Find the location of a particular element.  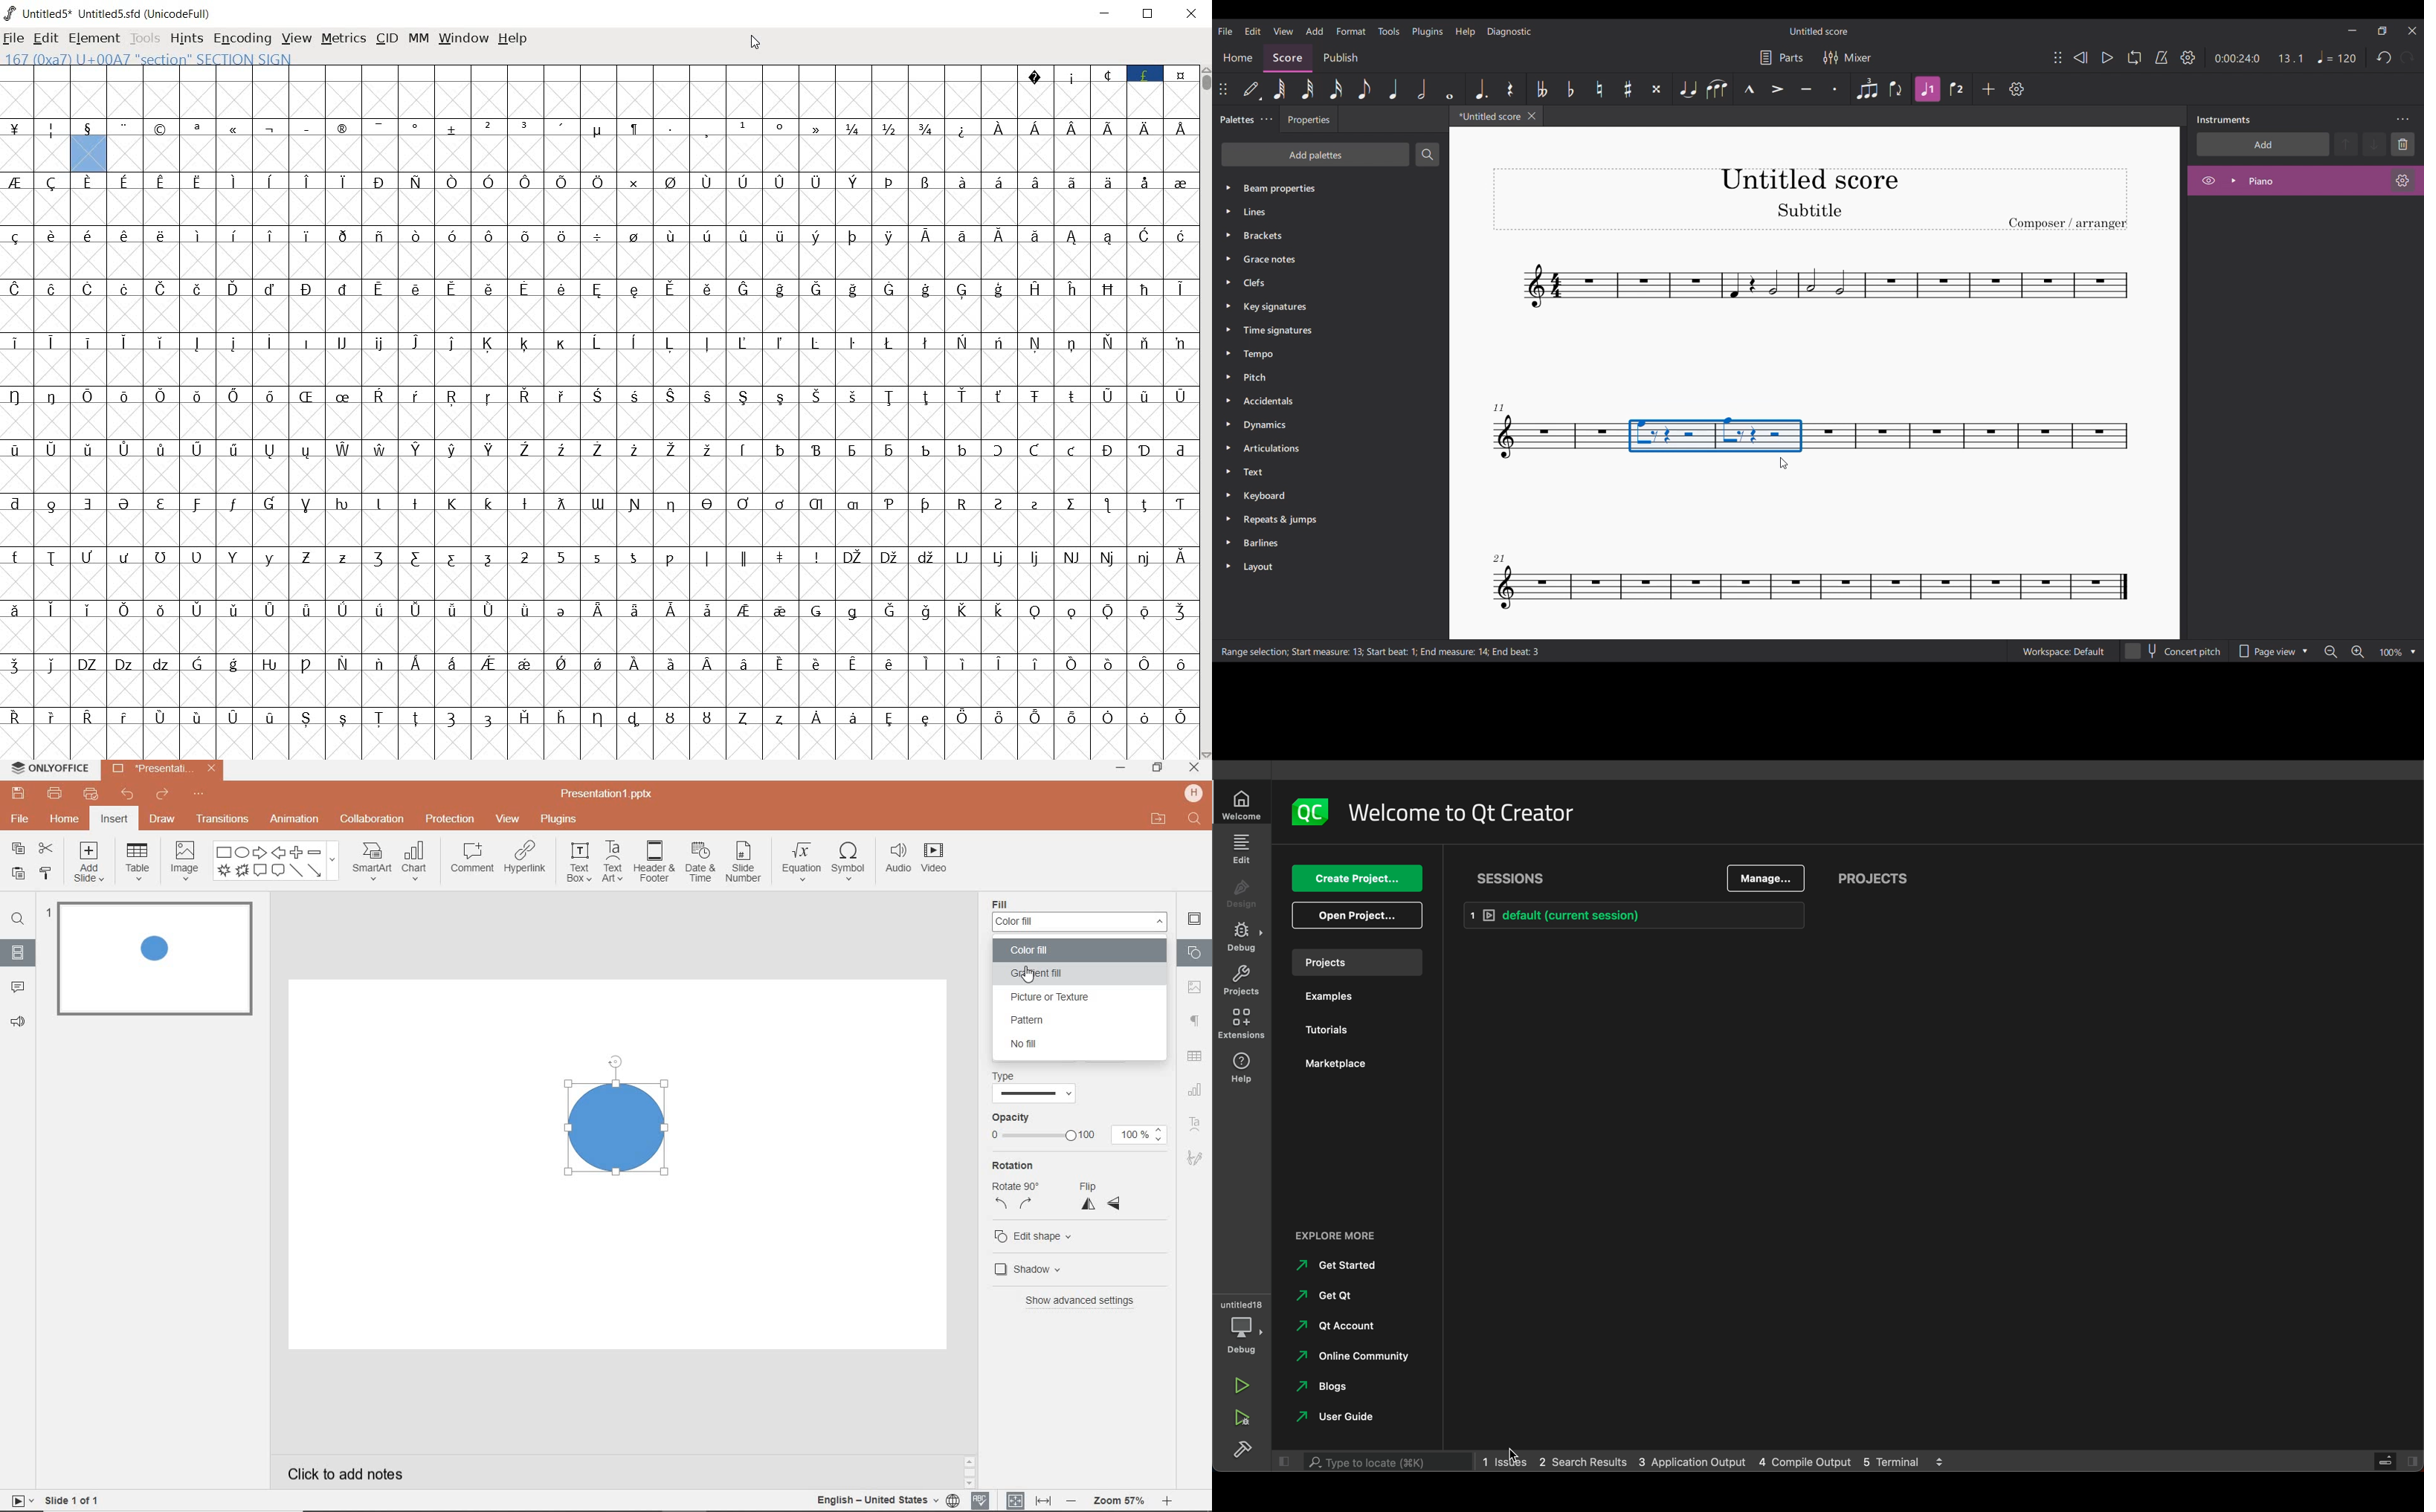

Whole note  is located at coordinates (1449, 88).